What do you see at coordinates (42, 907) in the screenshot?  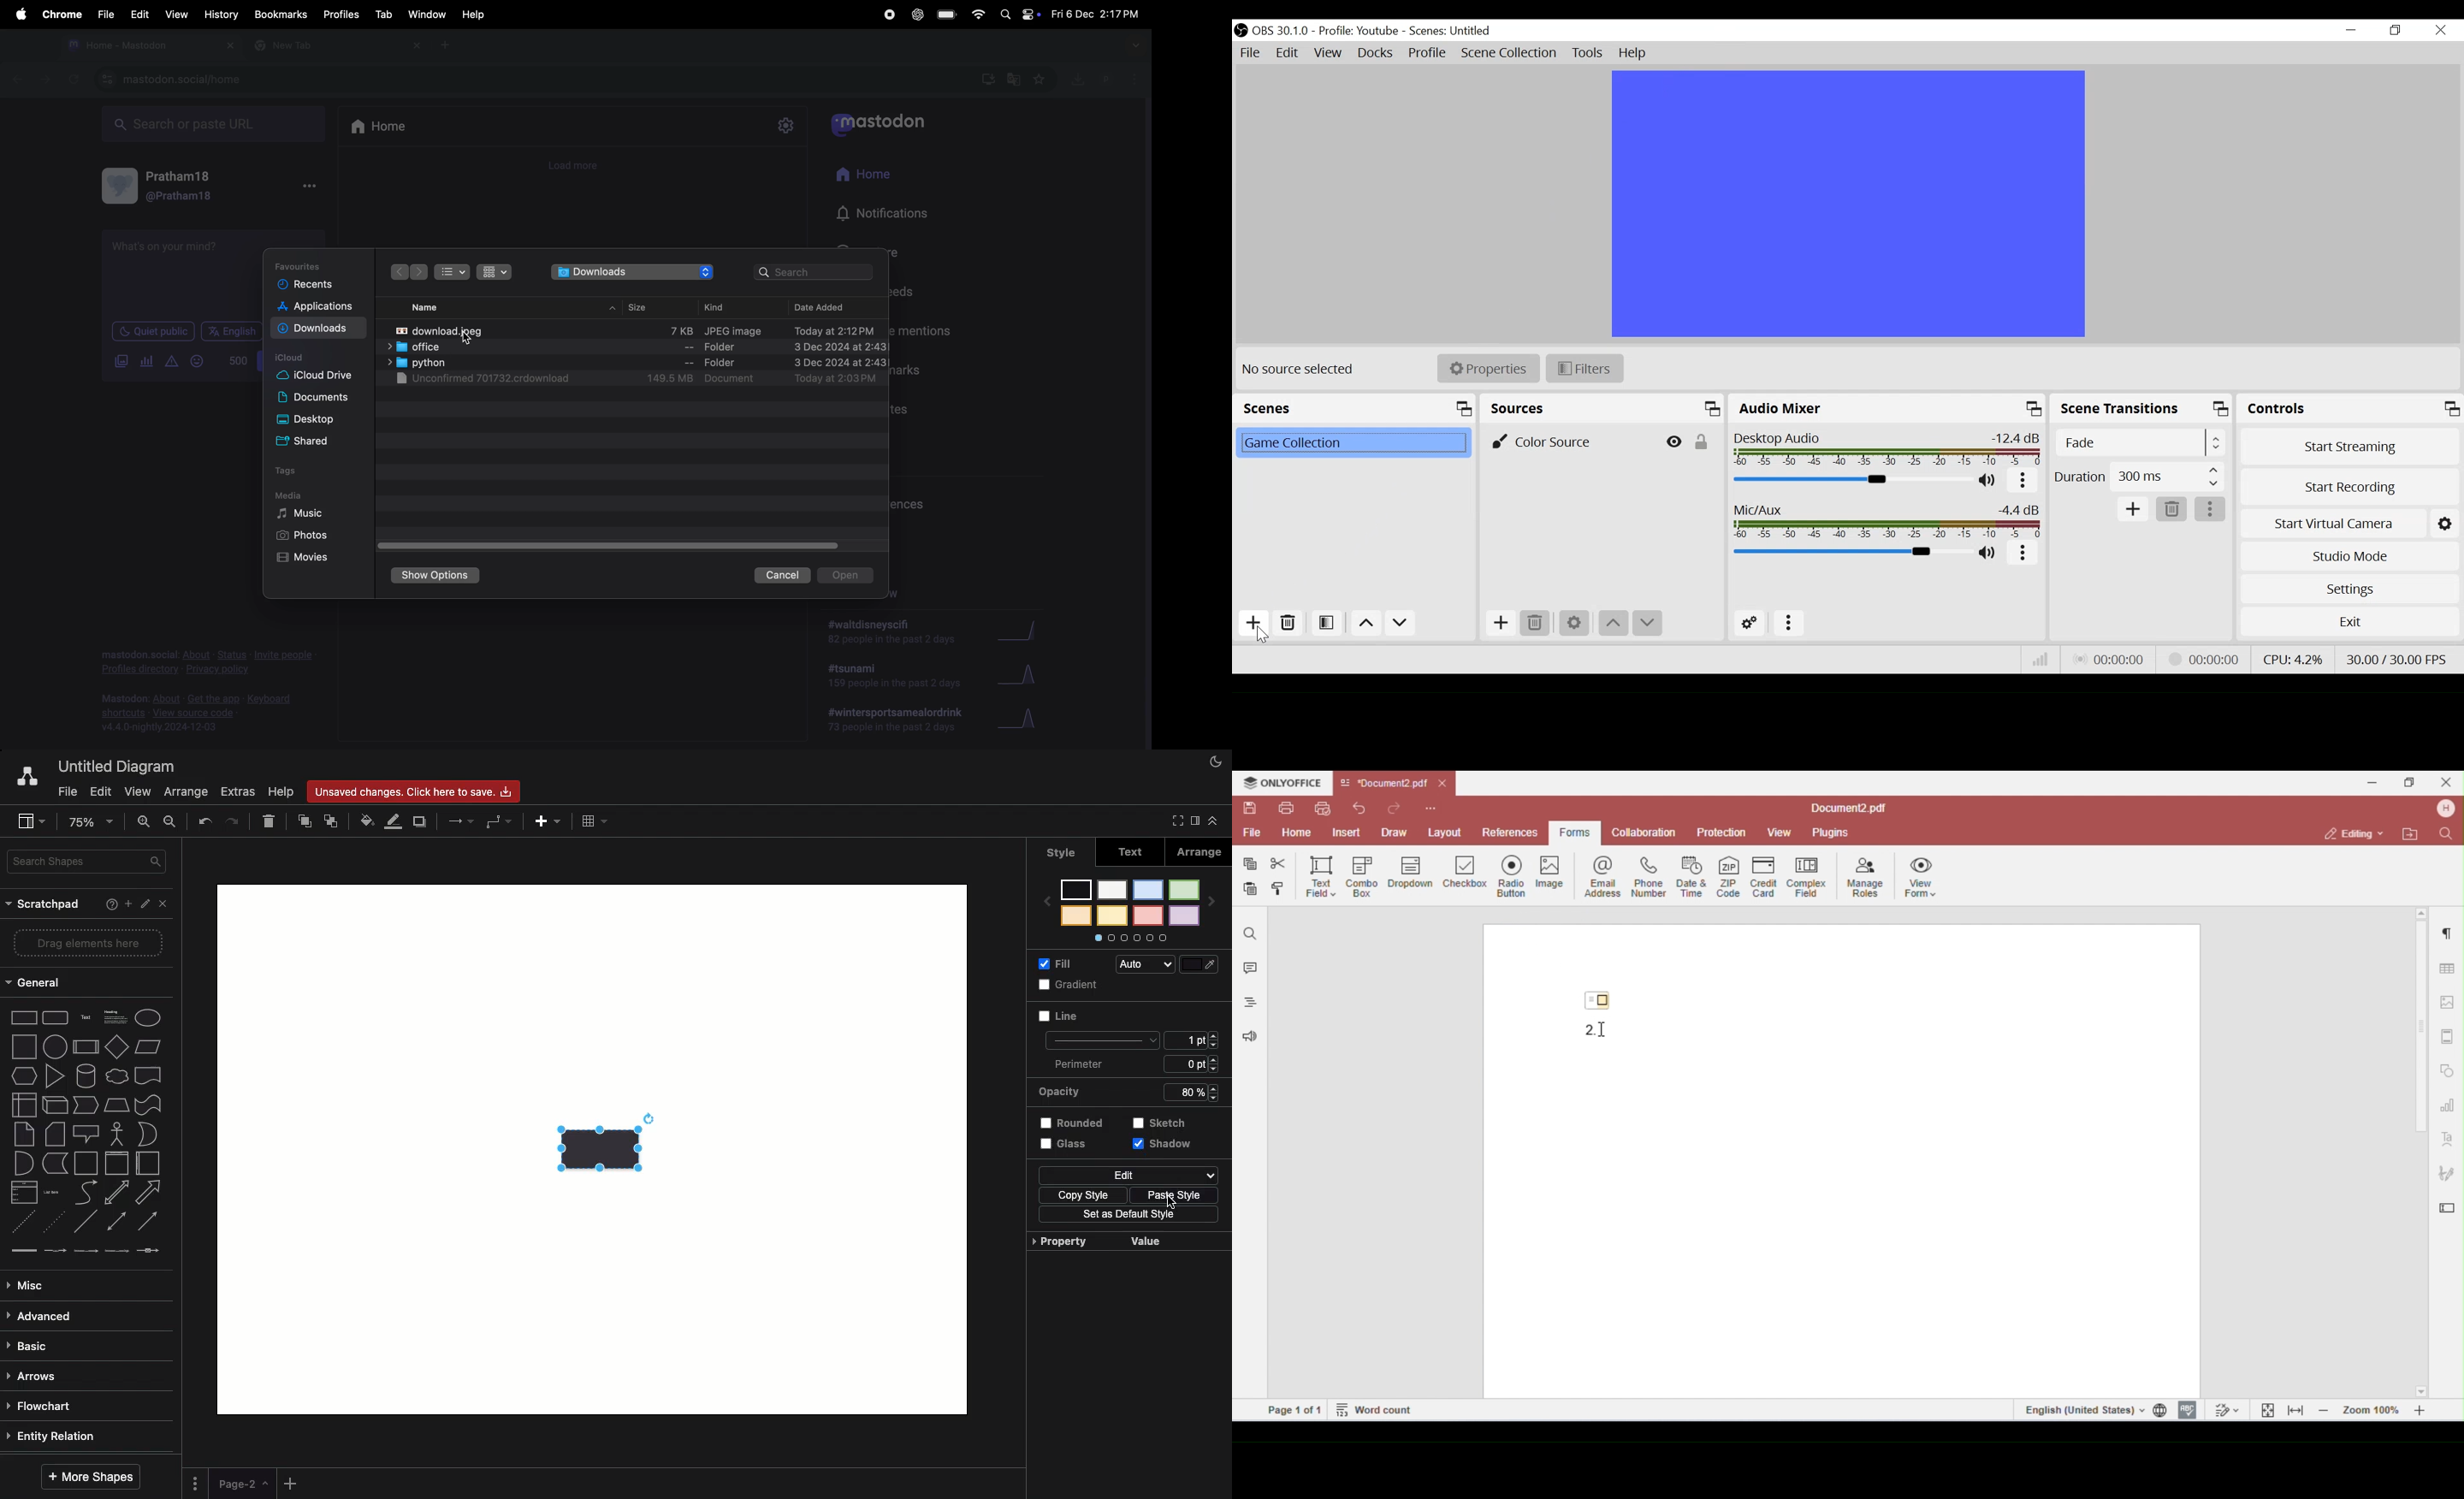 I see `Scratchpad` at bounding box center [42, 907].